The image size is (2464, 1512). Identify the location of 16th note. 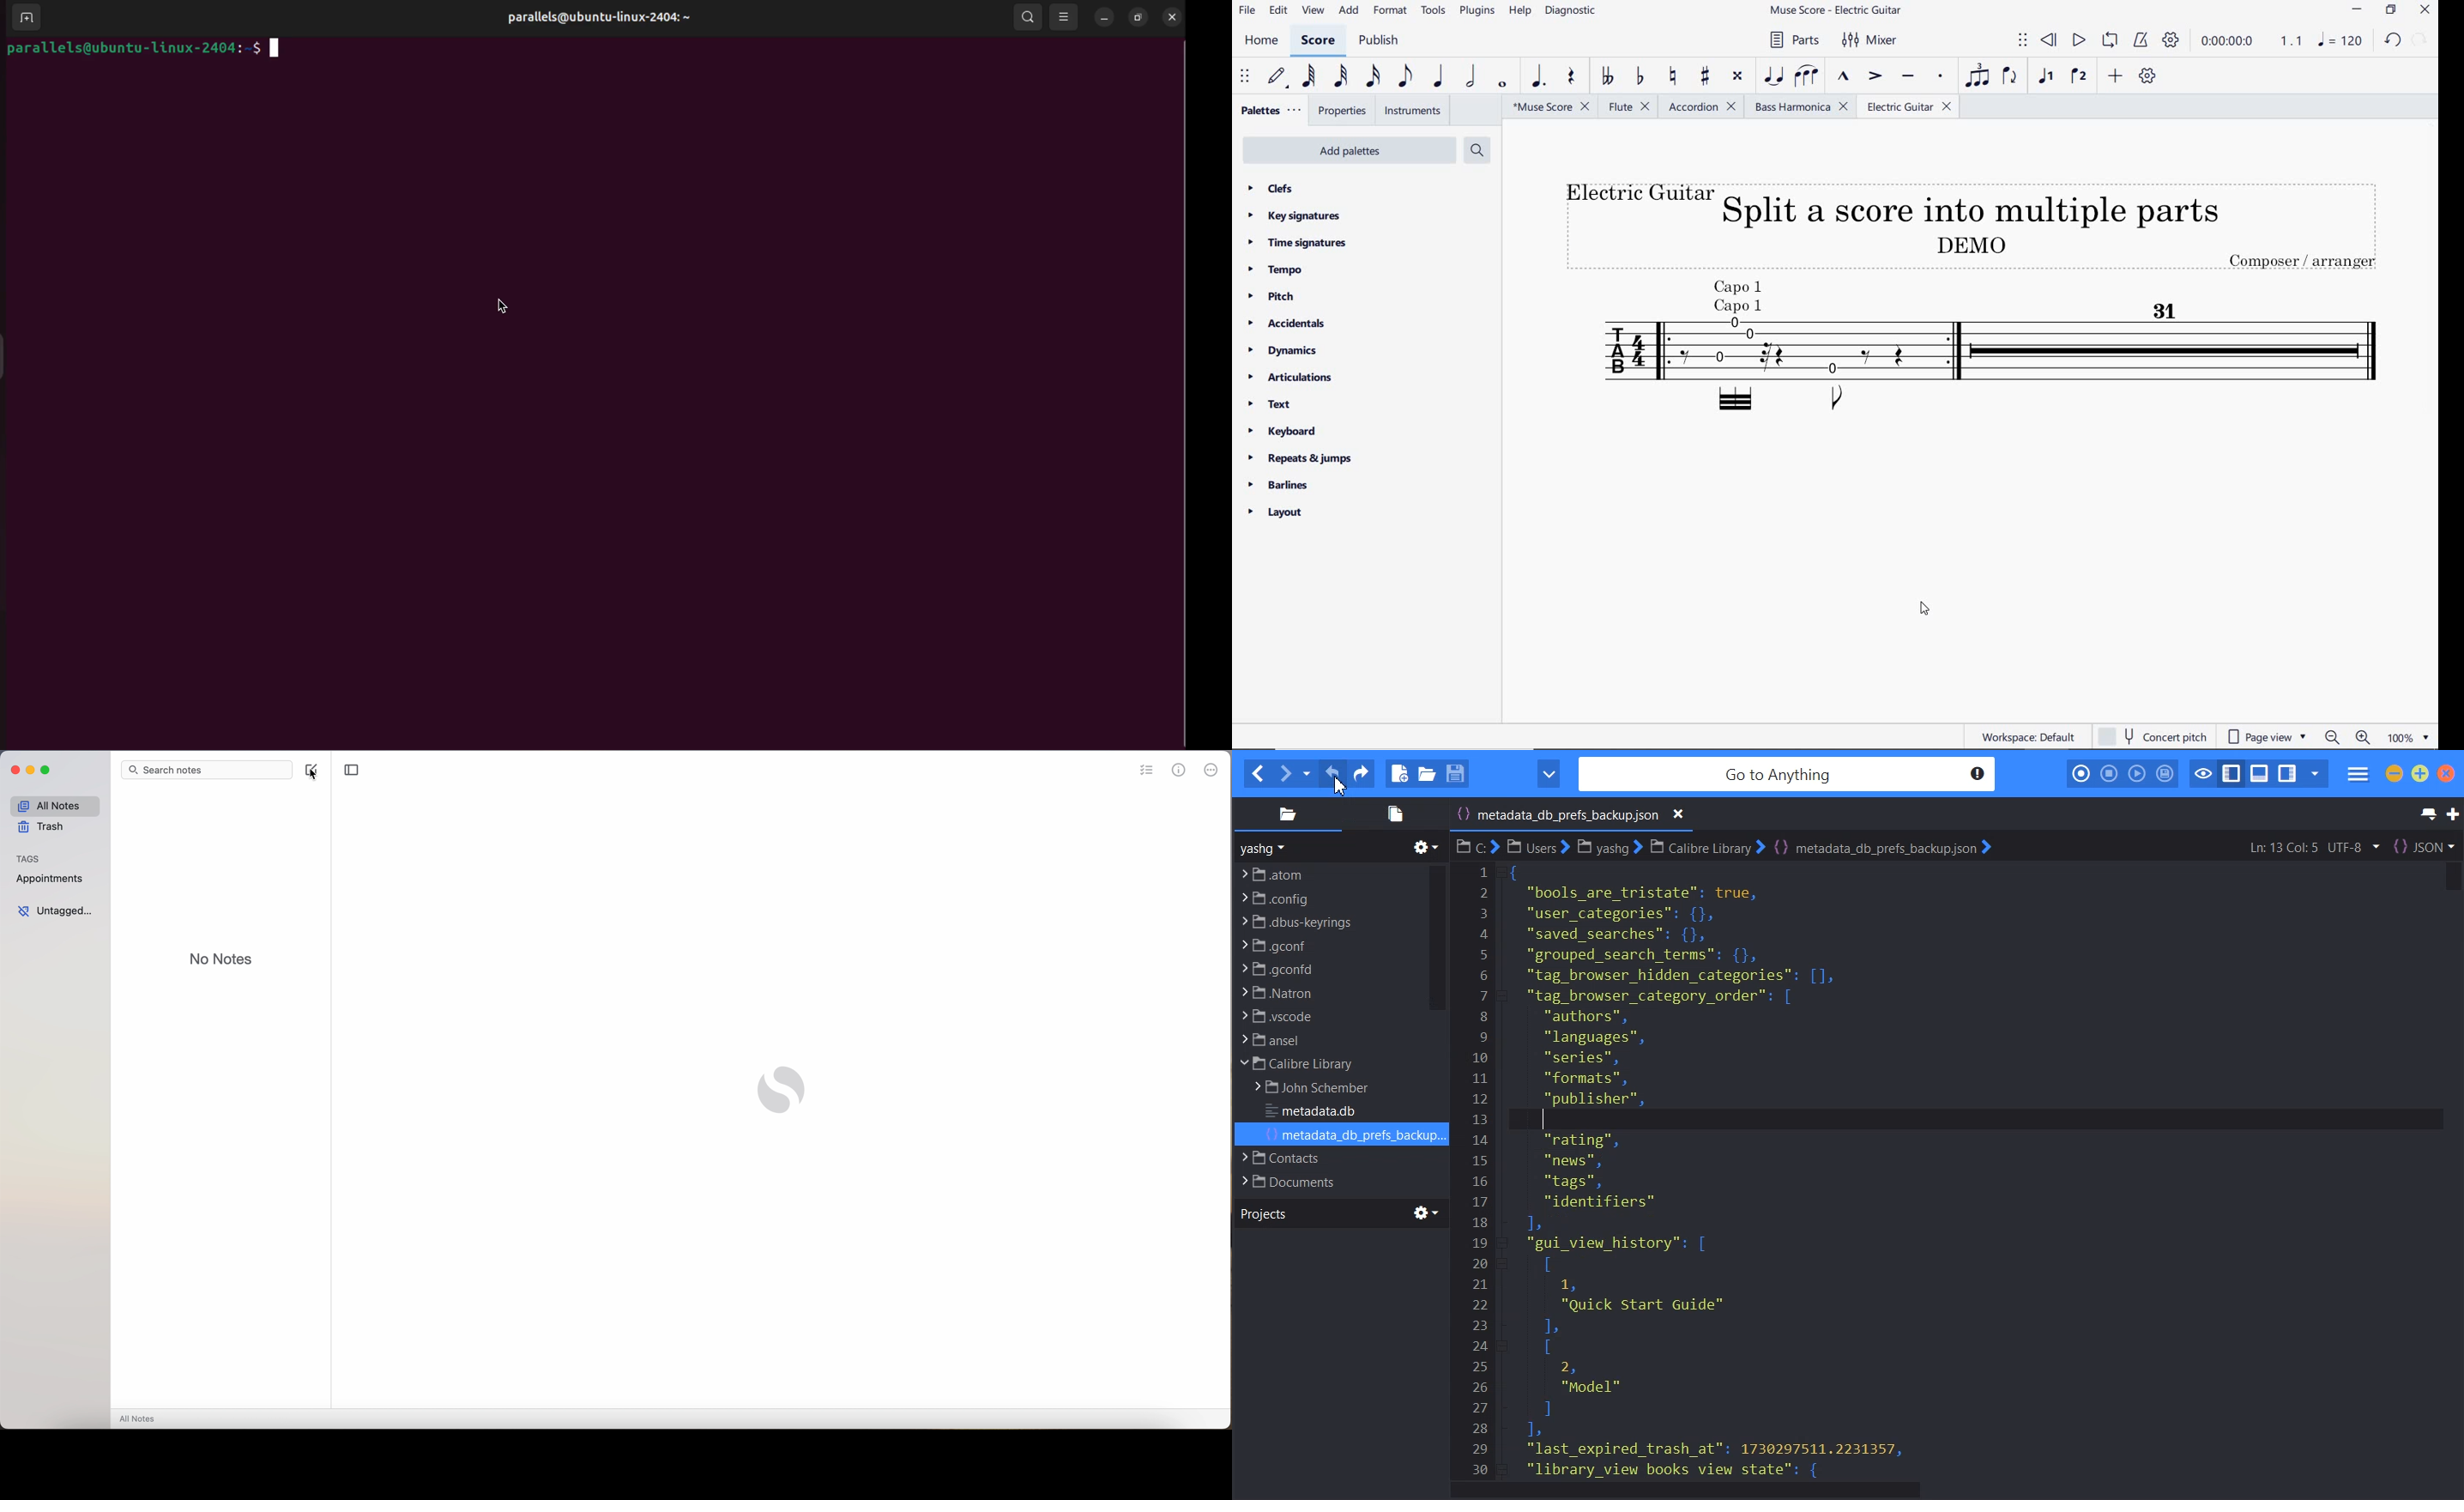
(1373, 75).